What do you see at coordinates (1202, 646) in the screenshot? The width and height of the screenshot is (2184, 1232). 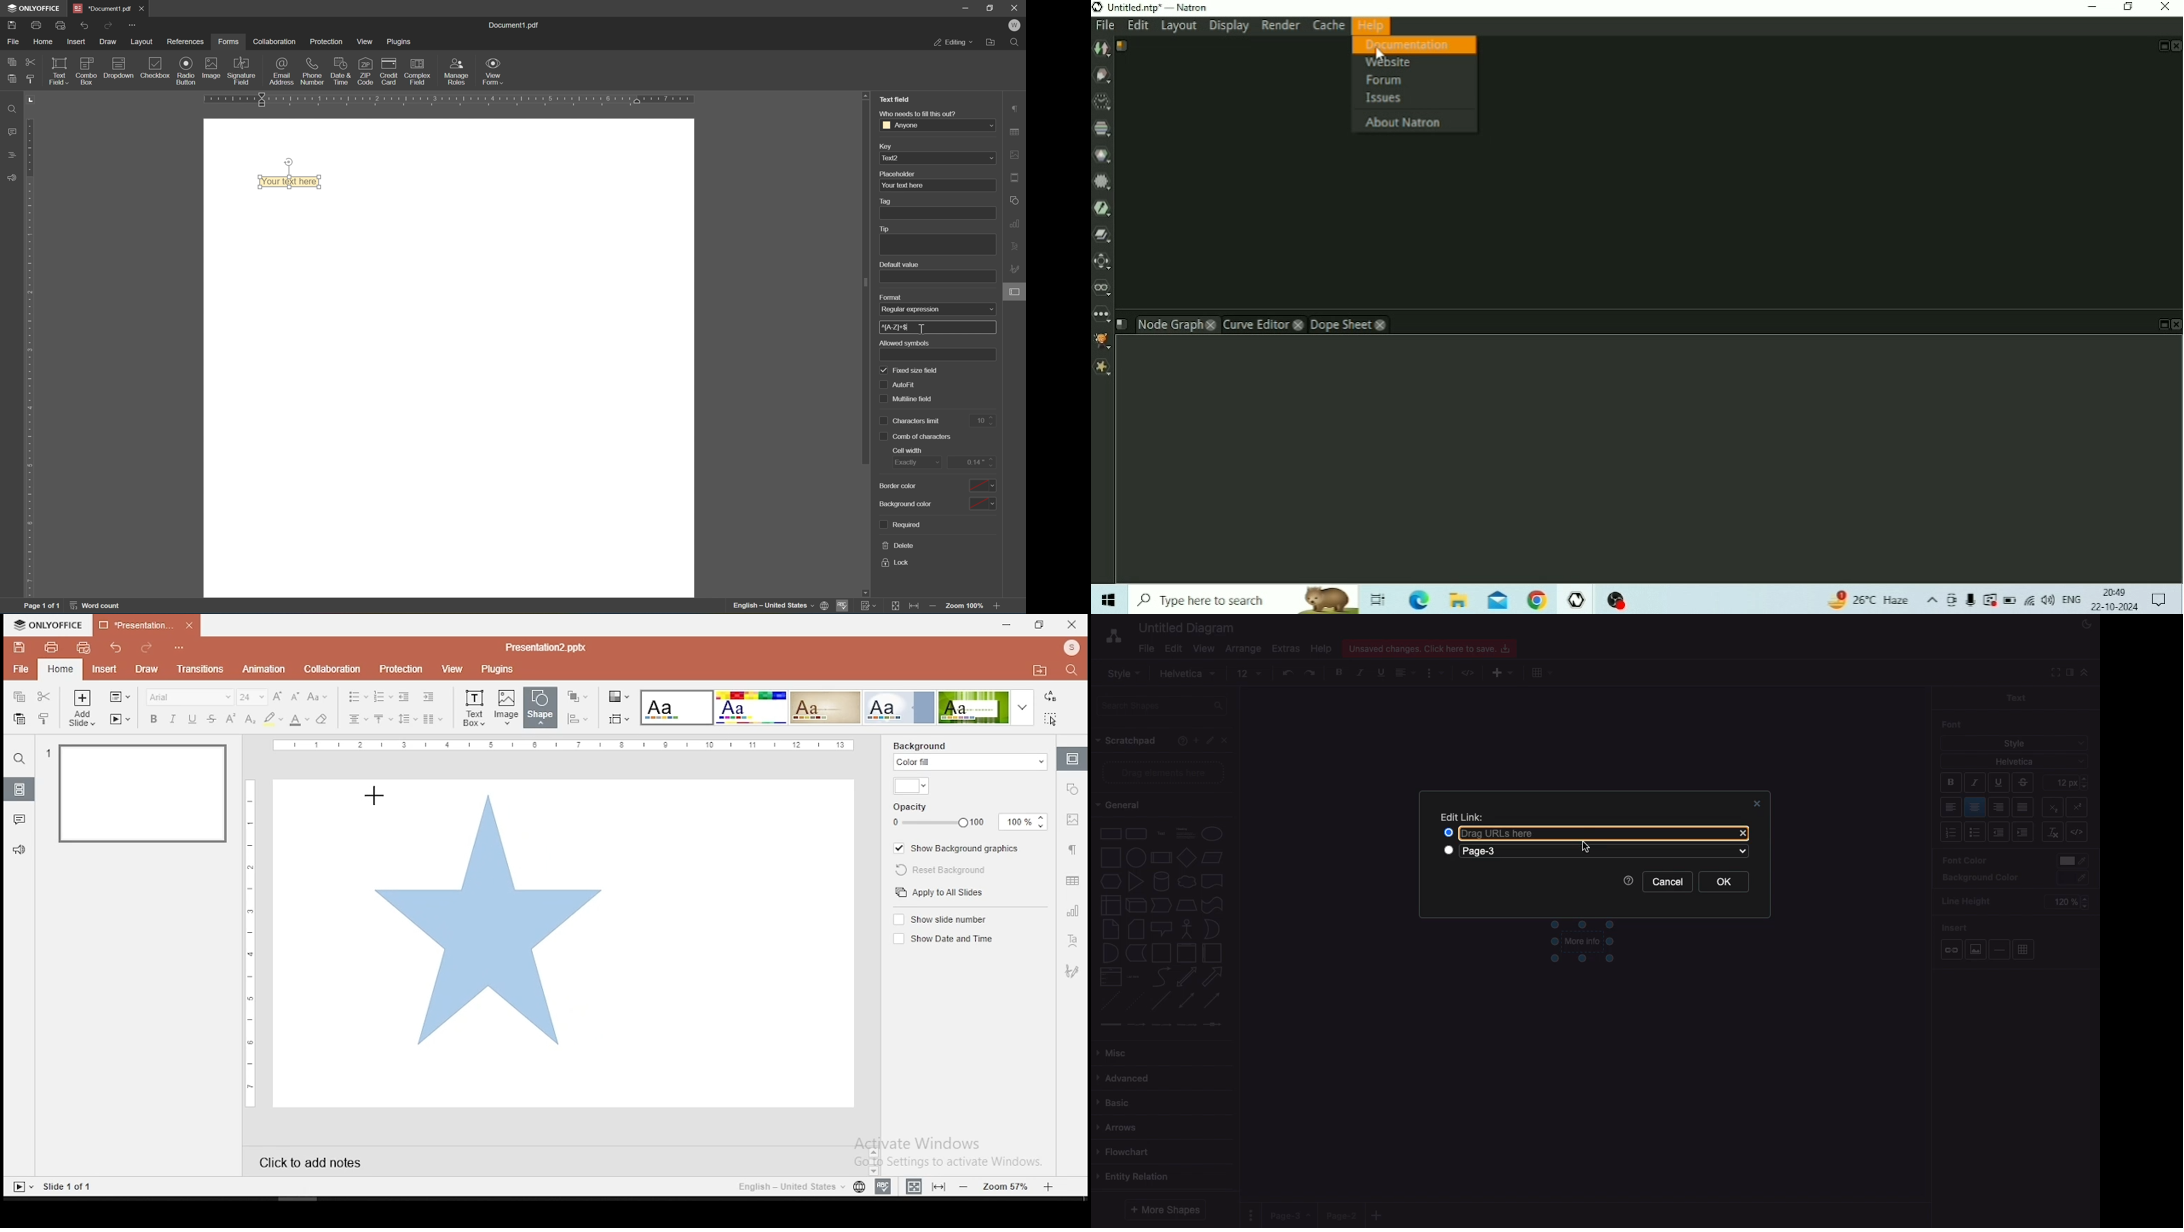 I see `View` at bounding box center [1202, 646].